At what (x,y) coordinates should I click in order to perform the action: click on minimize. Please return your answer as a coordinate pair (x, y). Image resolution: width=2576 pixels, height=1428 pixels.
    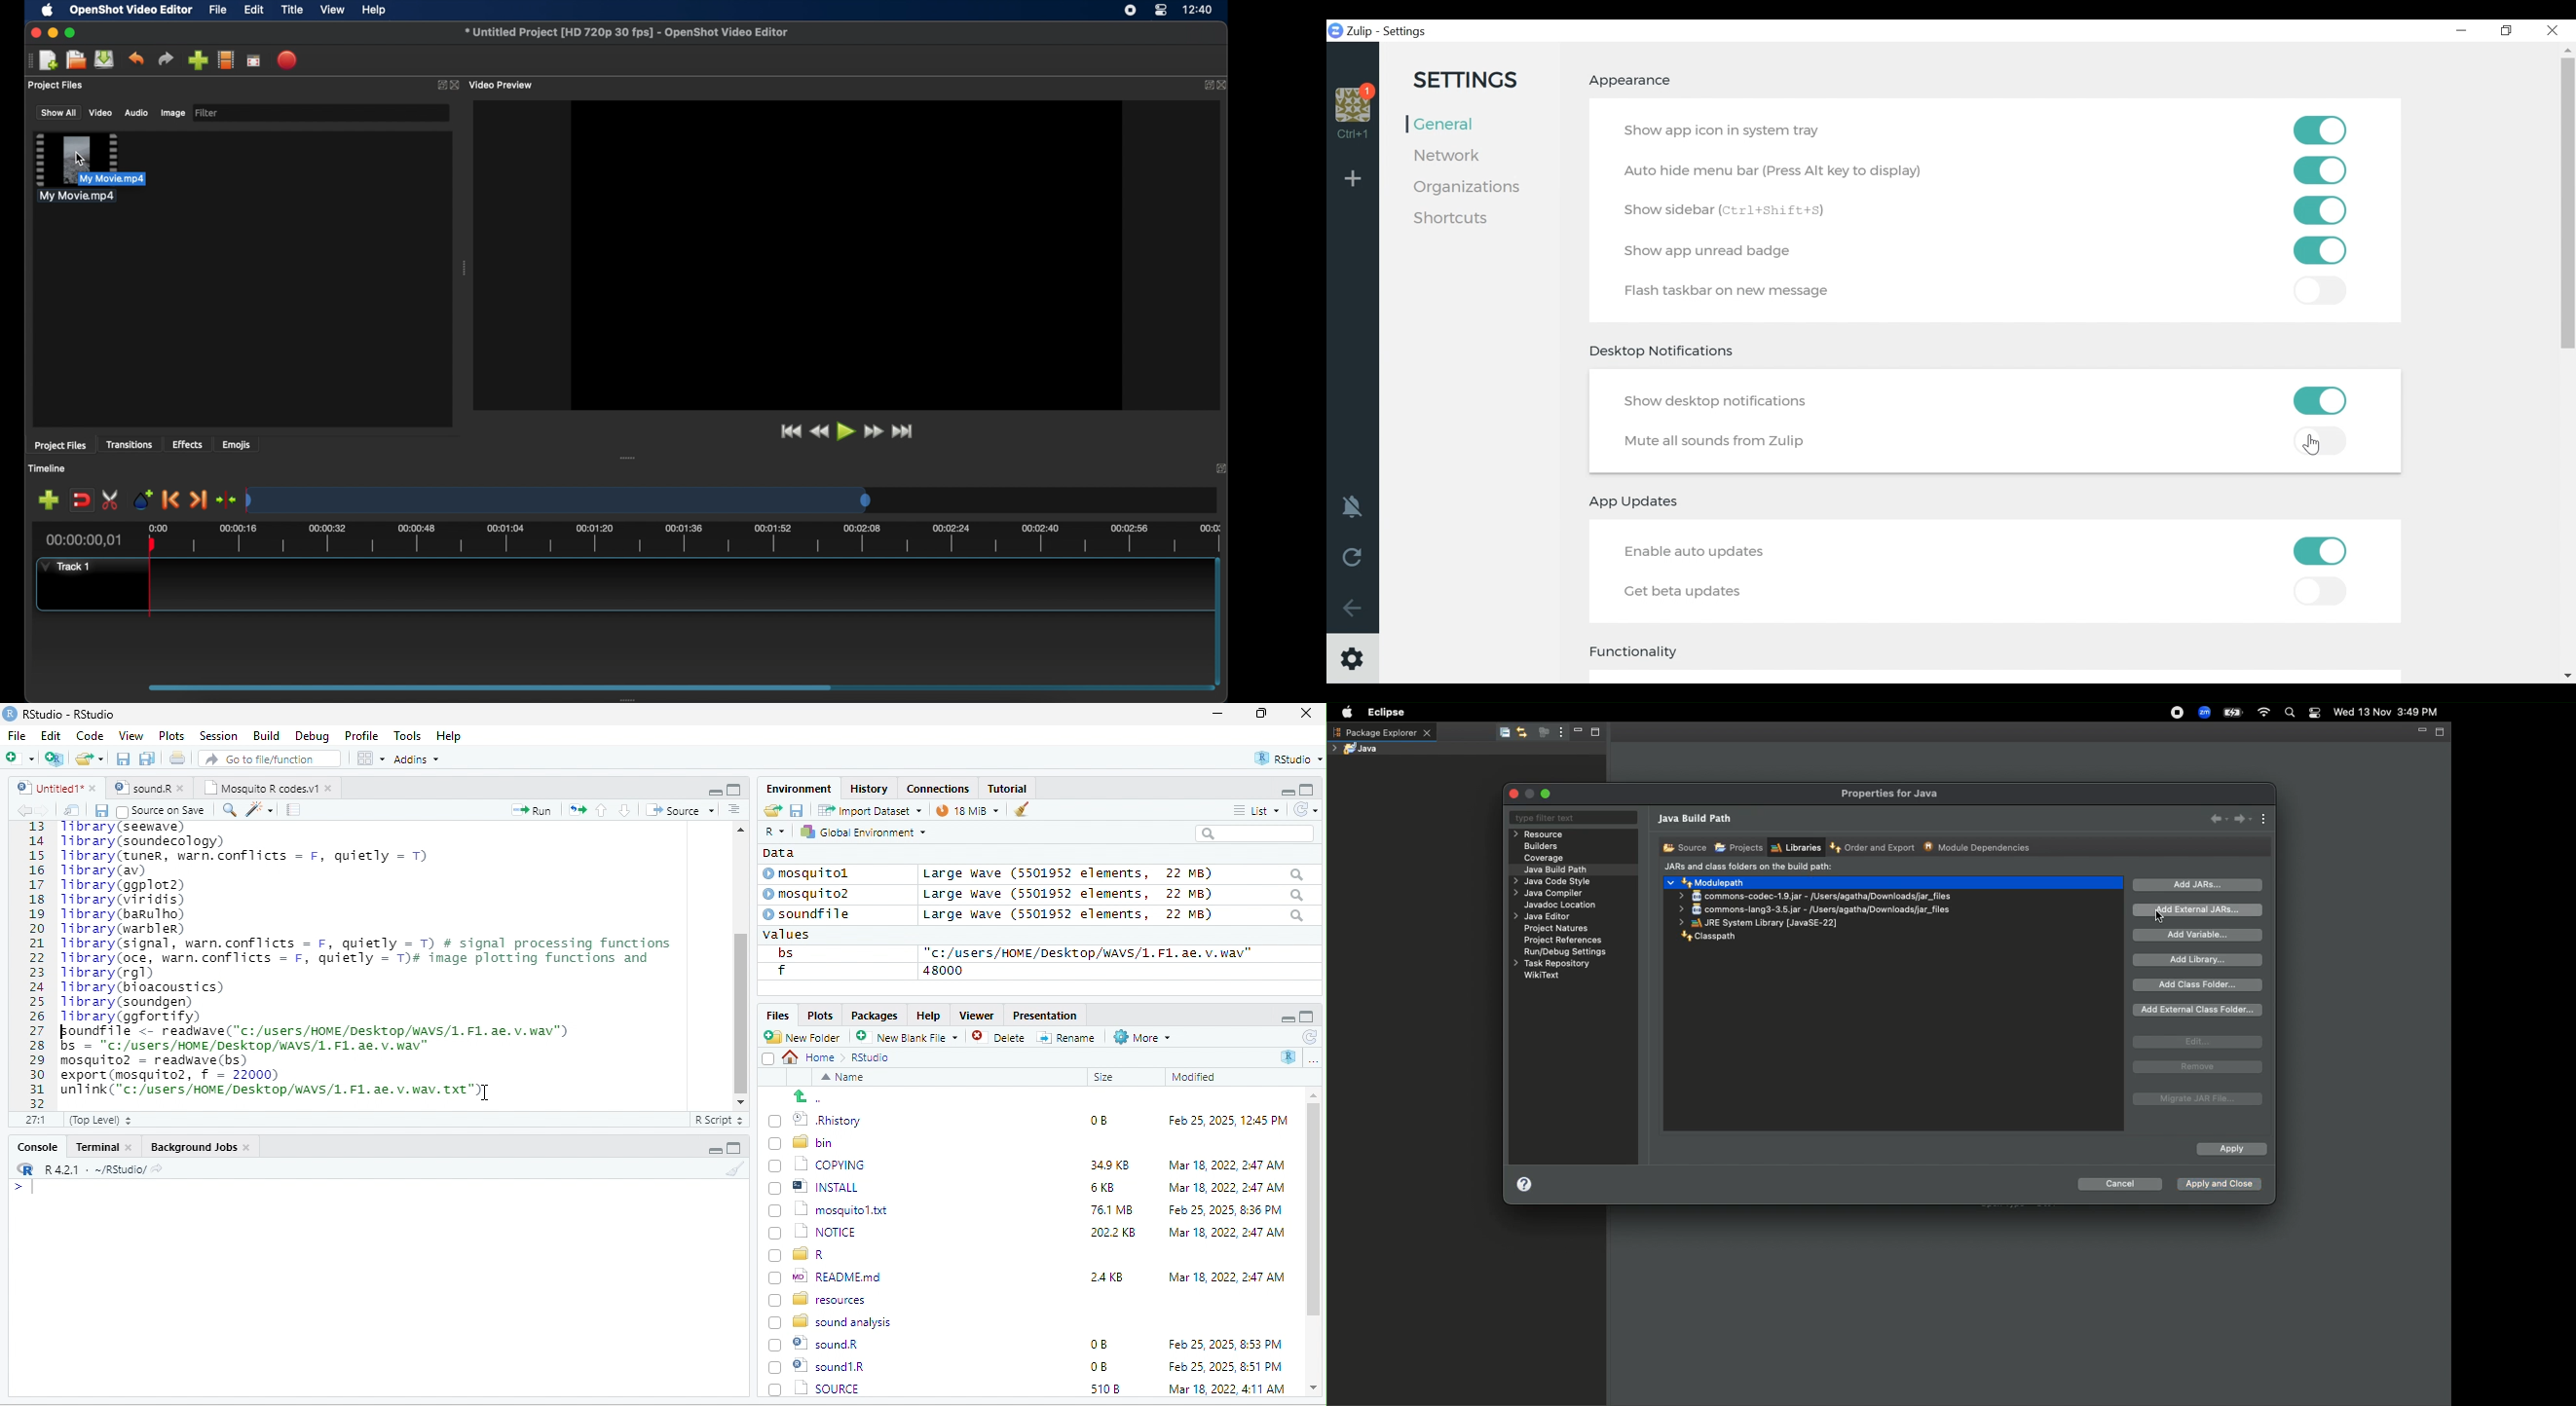
    Looking at the image, I should click on (1217, 715).